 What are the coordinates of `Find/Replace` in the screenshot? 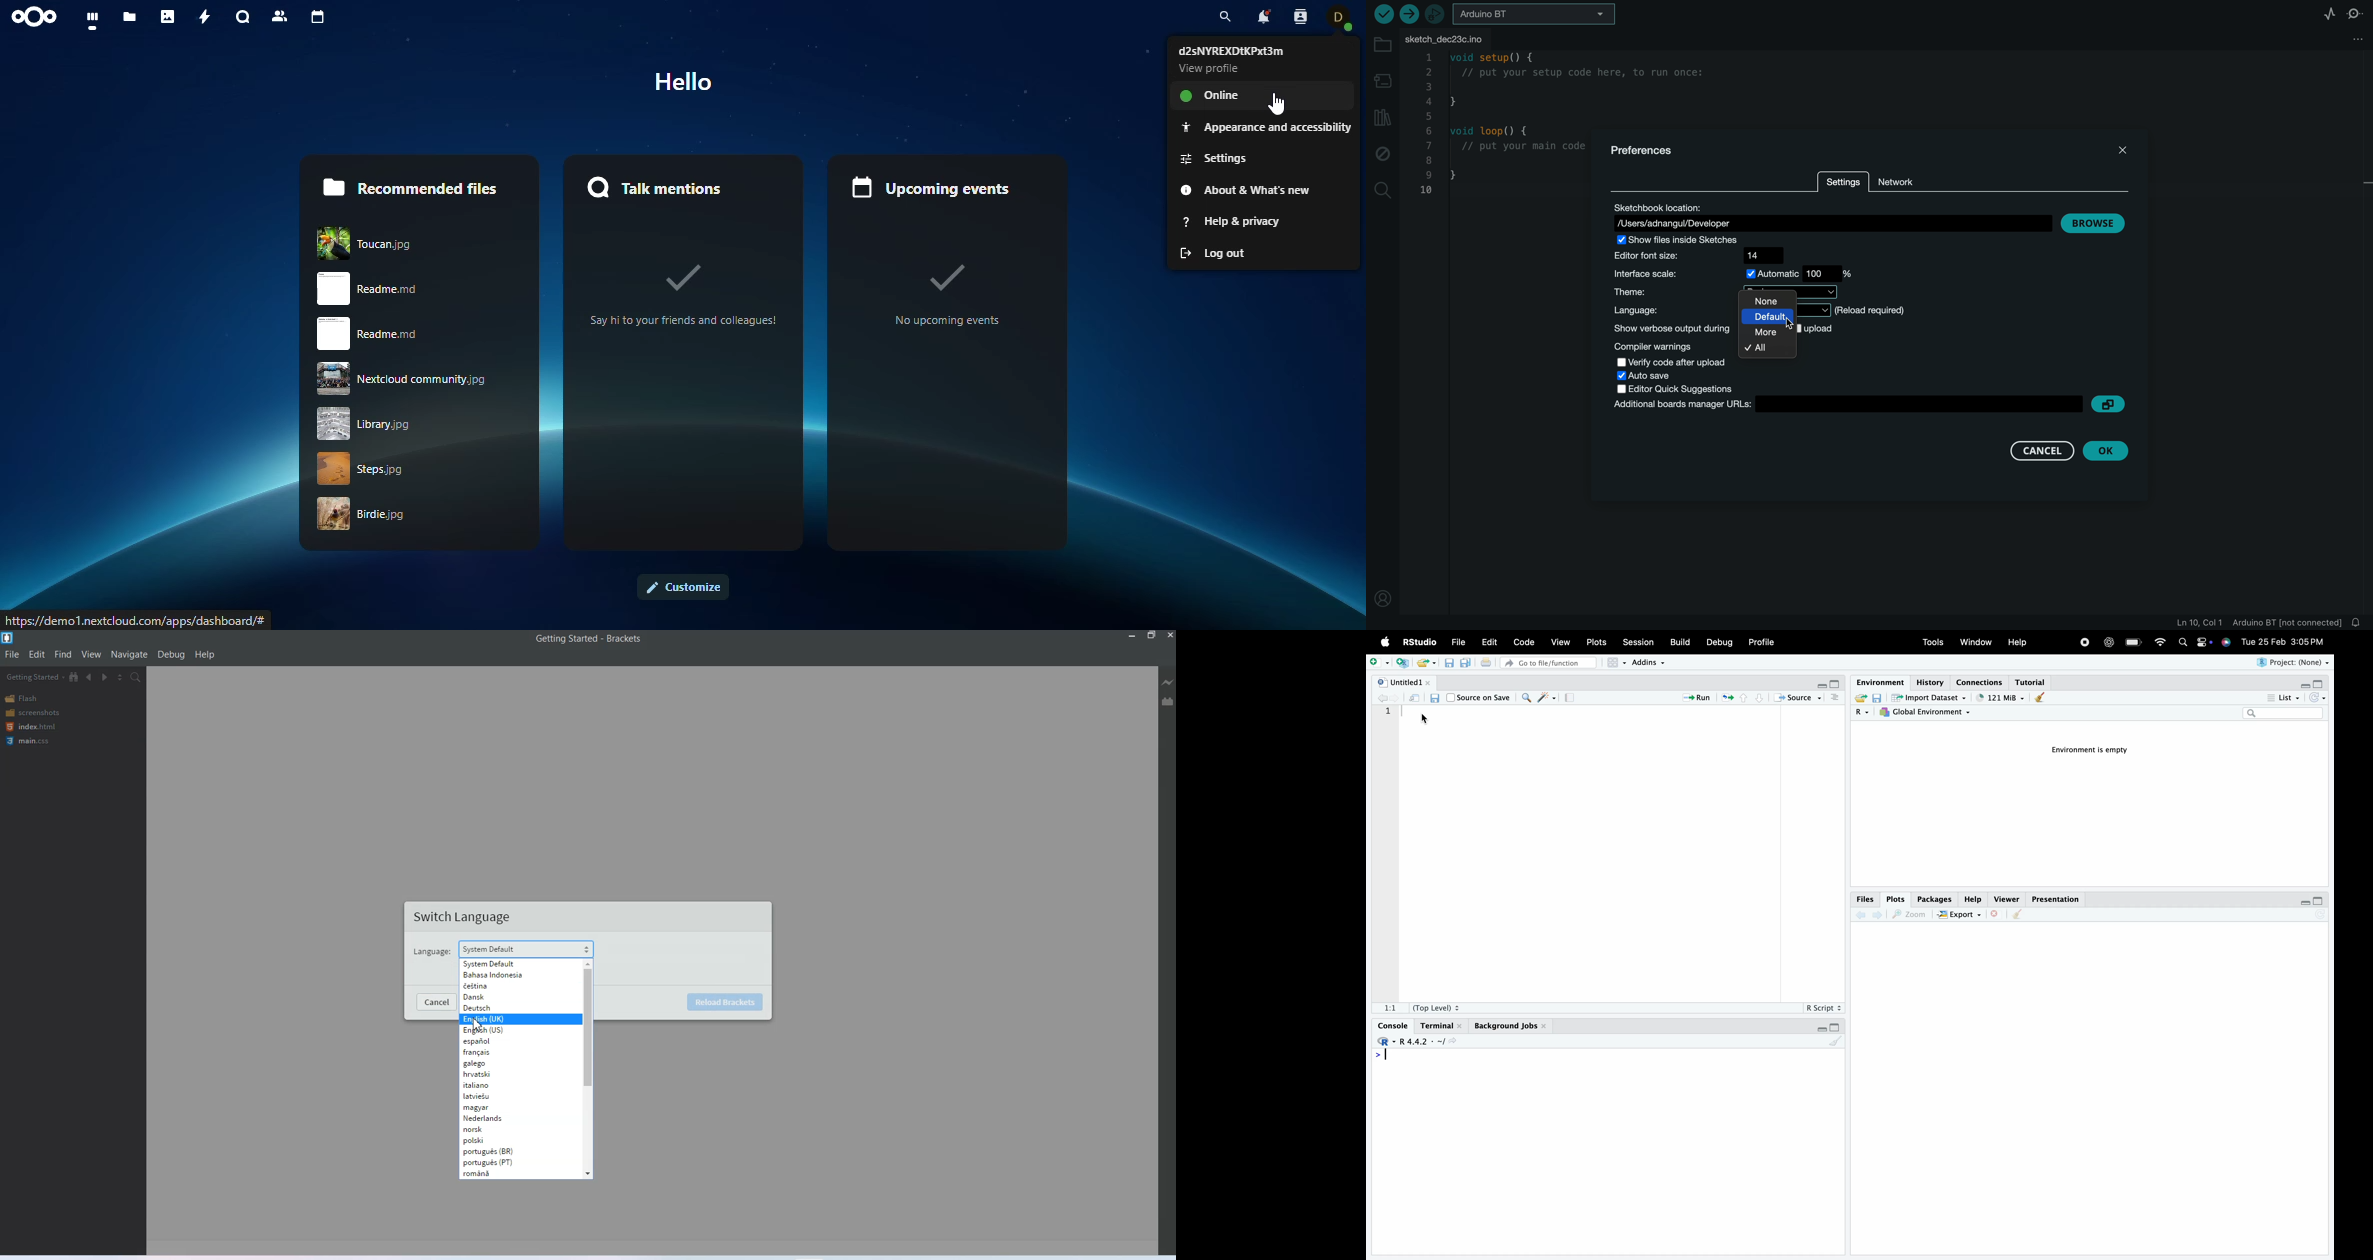 It's located at (1526, 697).